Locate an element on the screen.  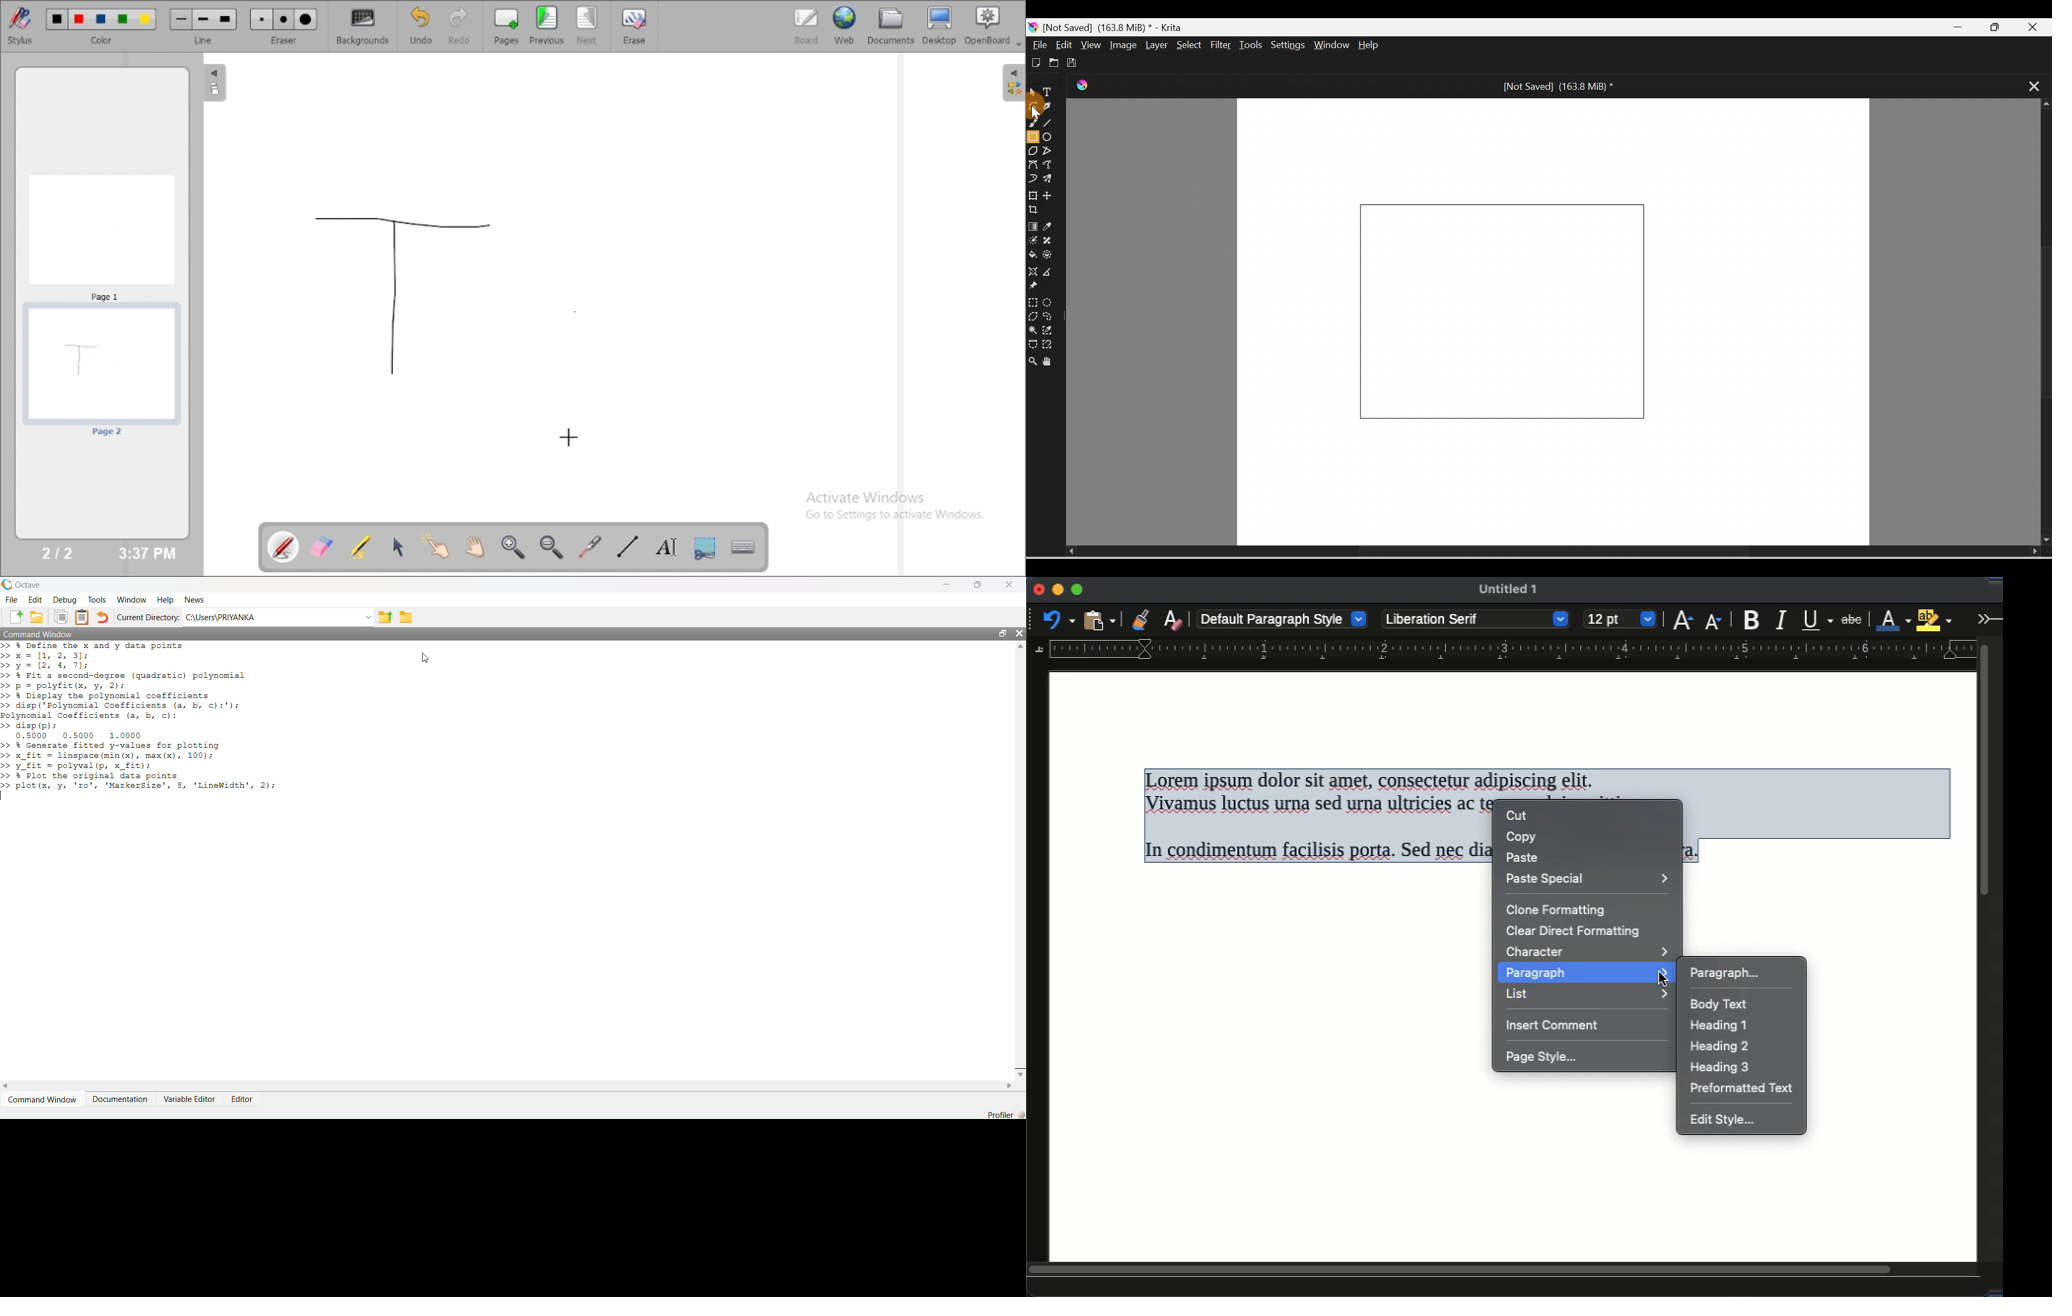
Open existing document is located at coordinates (1052, 63).